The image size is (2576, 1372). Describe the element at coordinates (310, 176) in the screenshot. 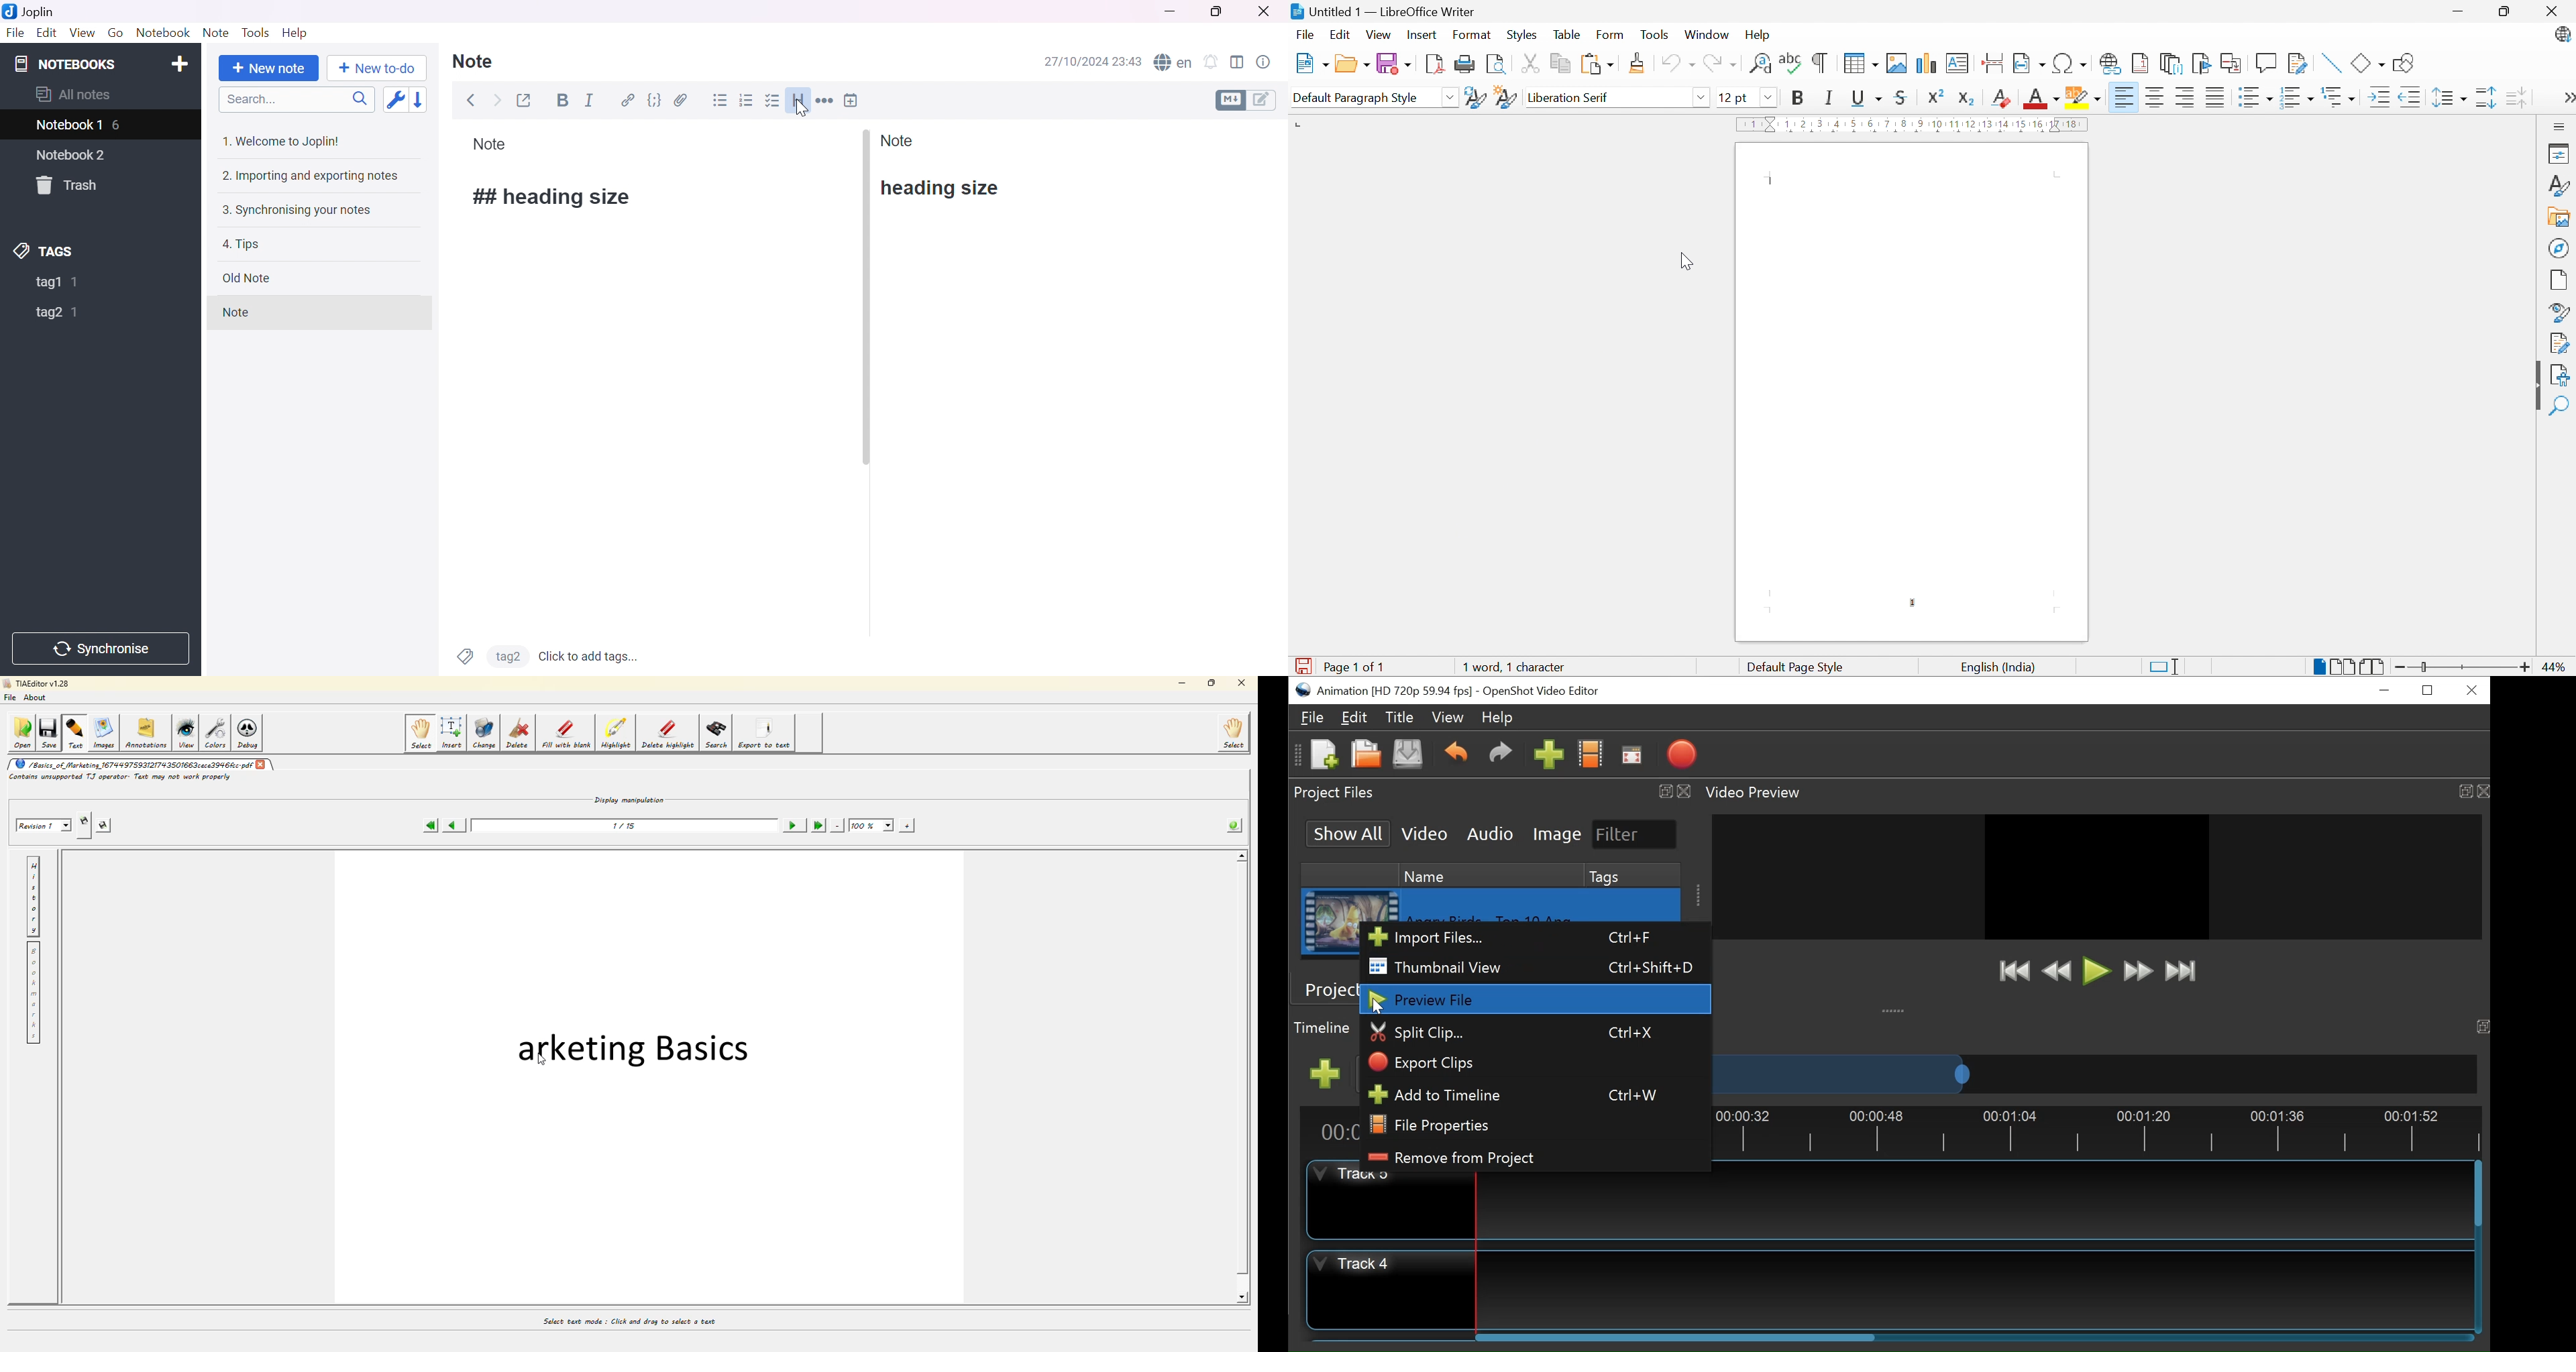

I see `2. Importing and exporting notes` at that location.